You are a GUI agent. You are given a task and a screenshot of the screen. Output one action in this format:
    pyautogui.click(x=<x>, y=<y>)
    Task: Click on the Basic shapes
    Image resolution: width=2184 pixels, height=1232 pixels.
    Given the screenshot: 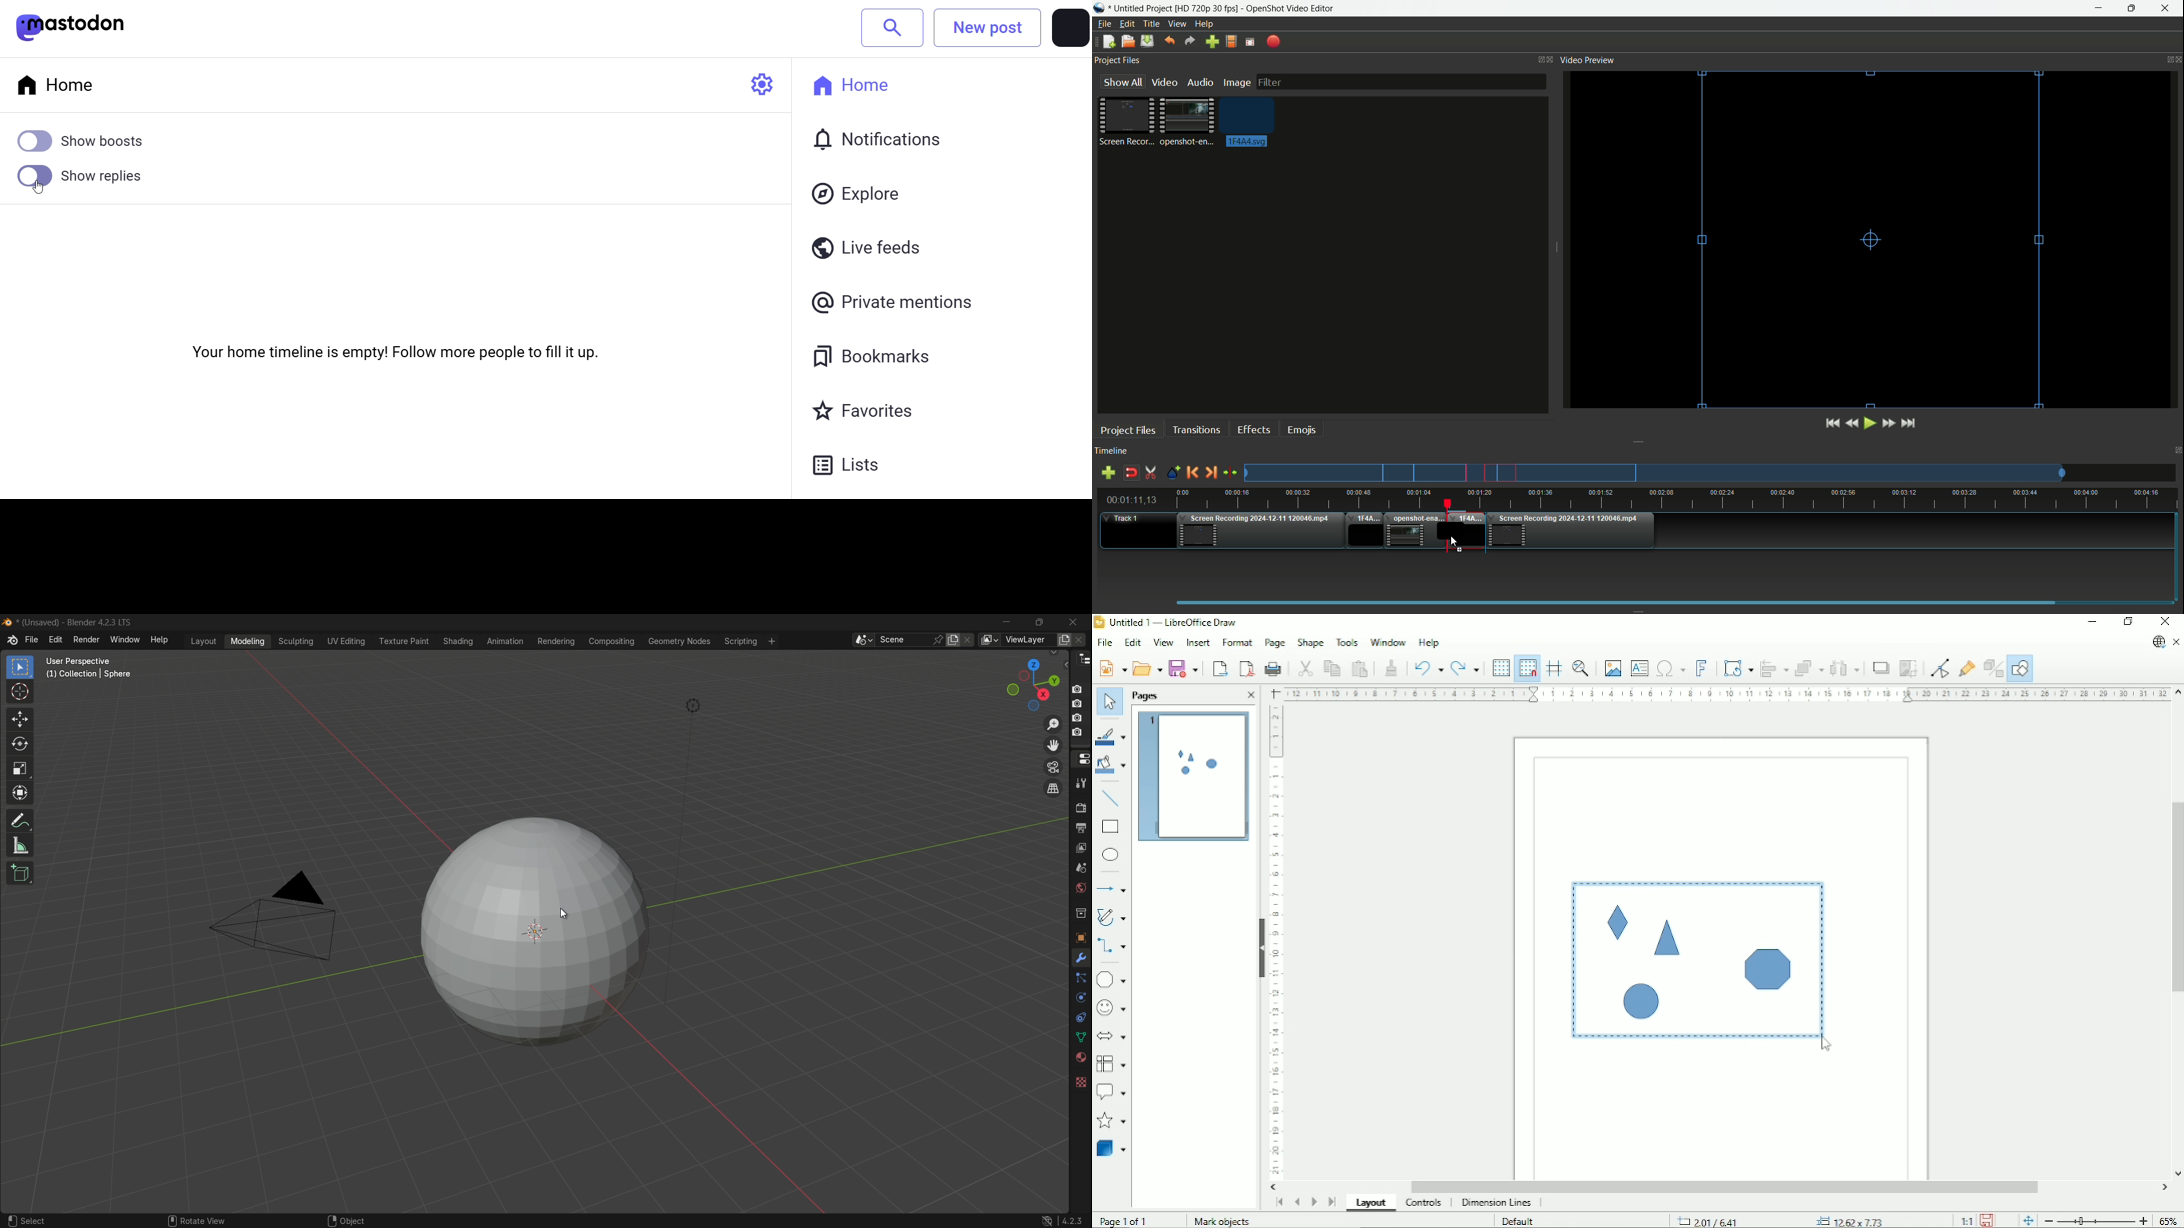 What is the action you would take?
    pyautogui.click(x=1114, y=979)
    